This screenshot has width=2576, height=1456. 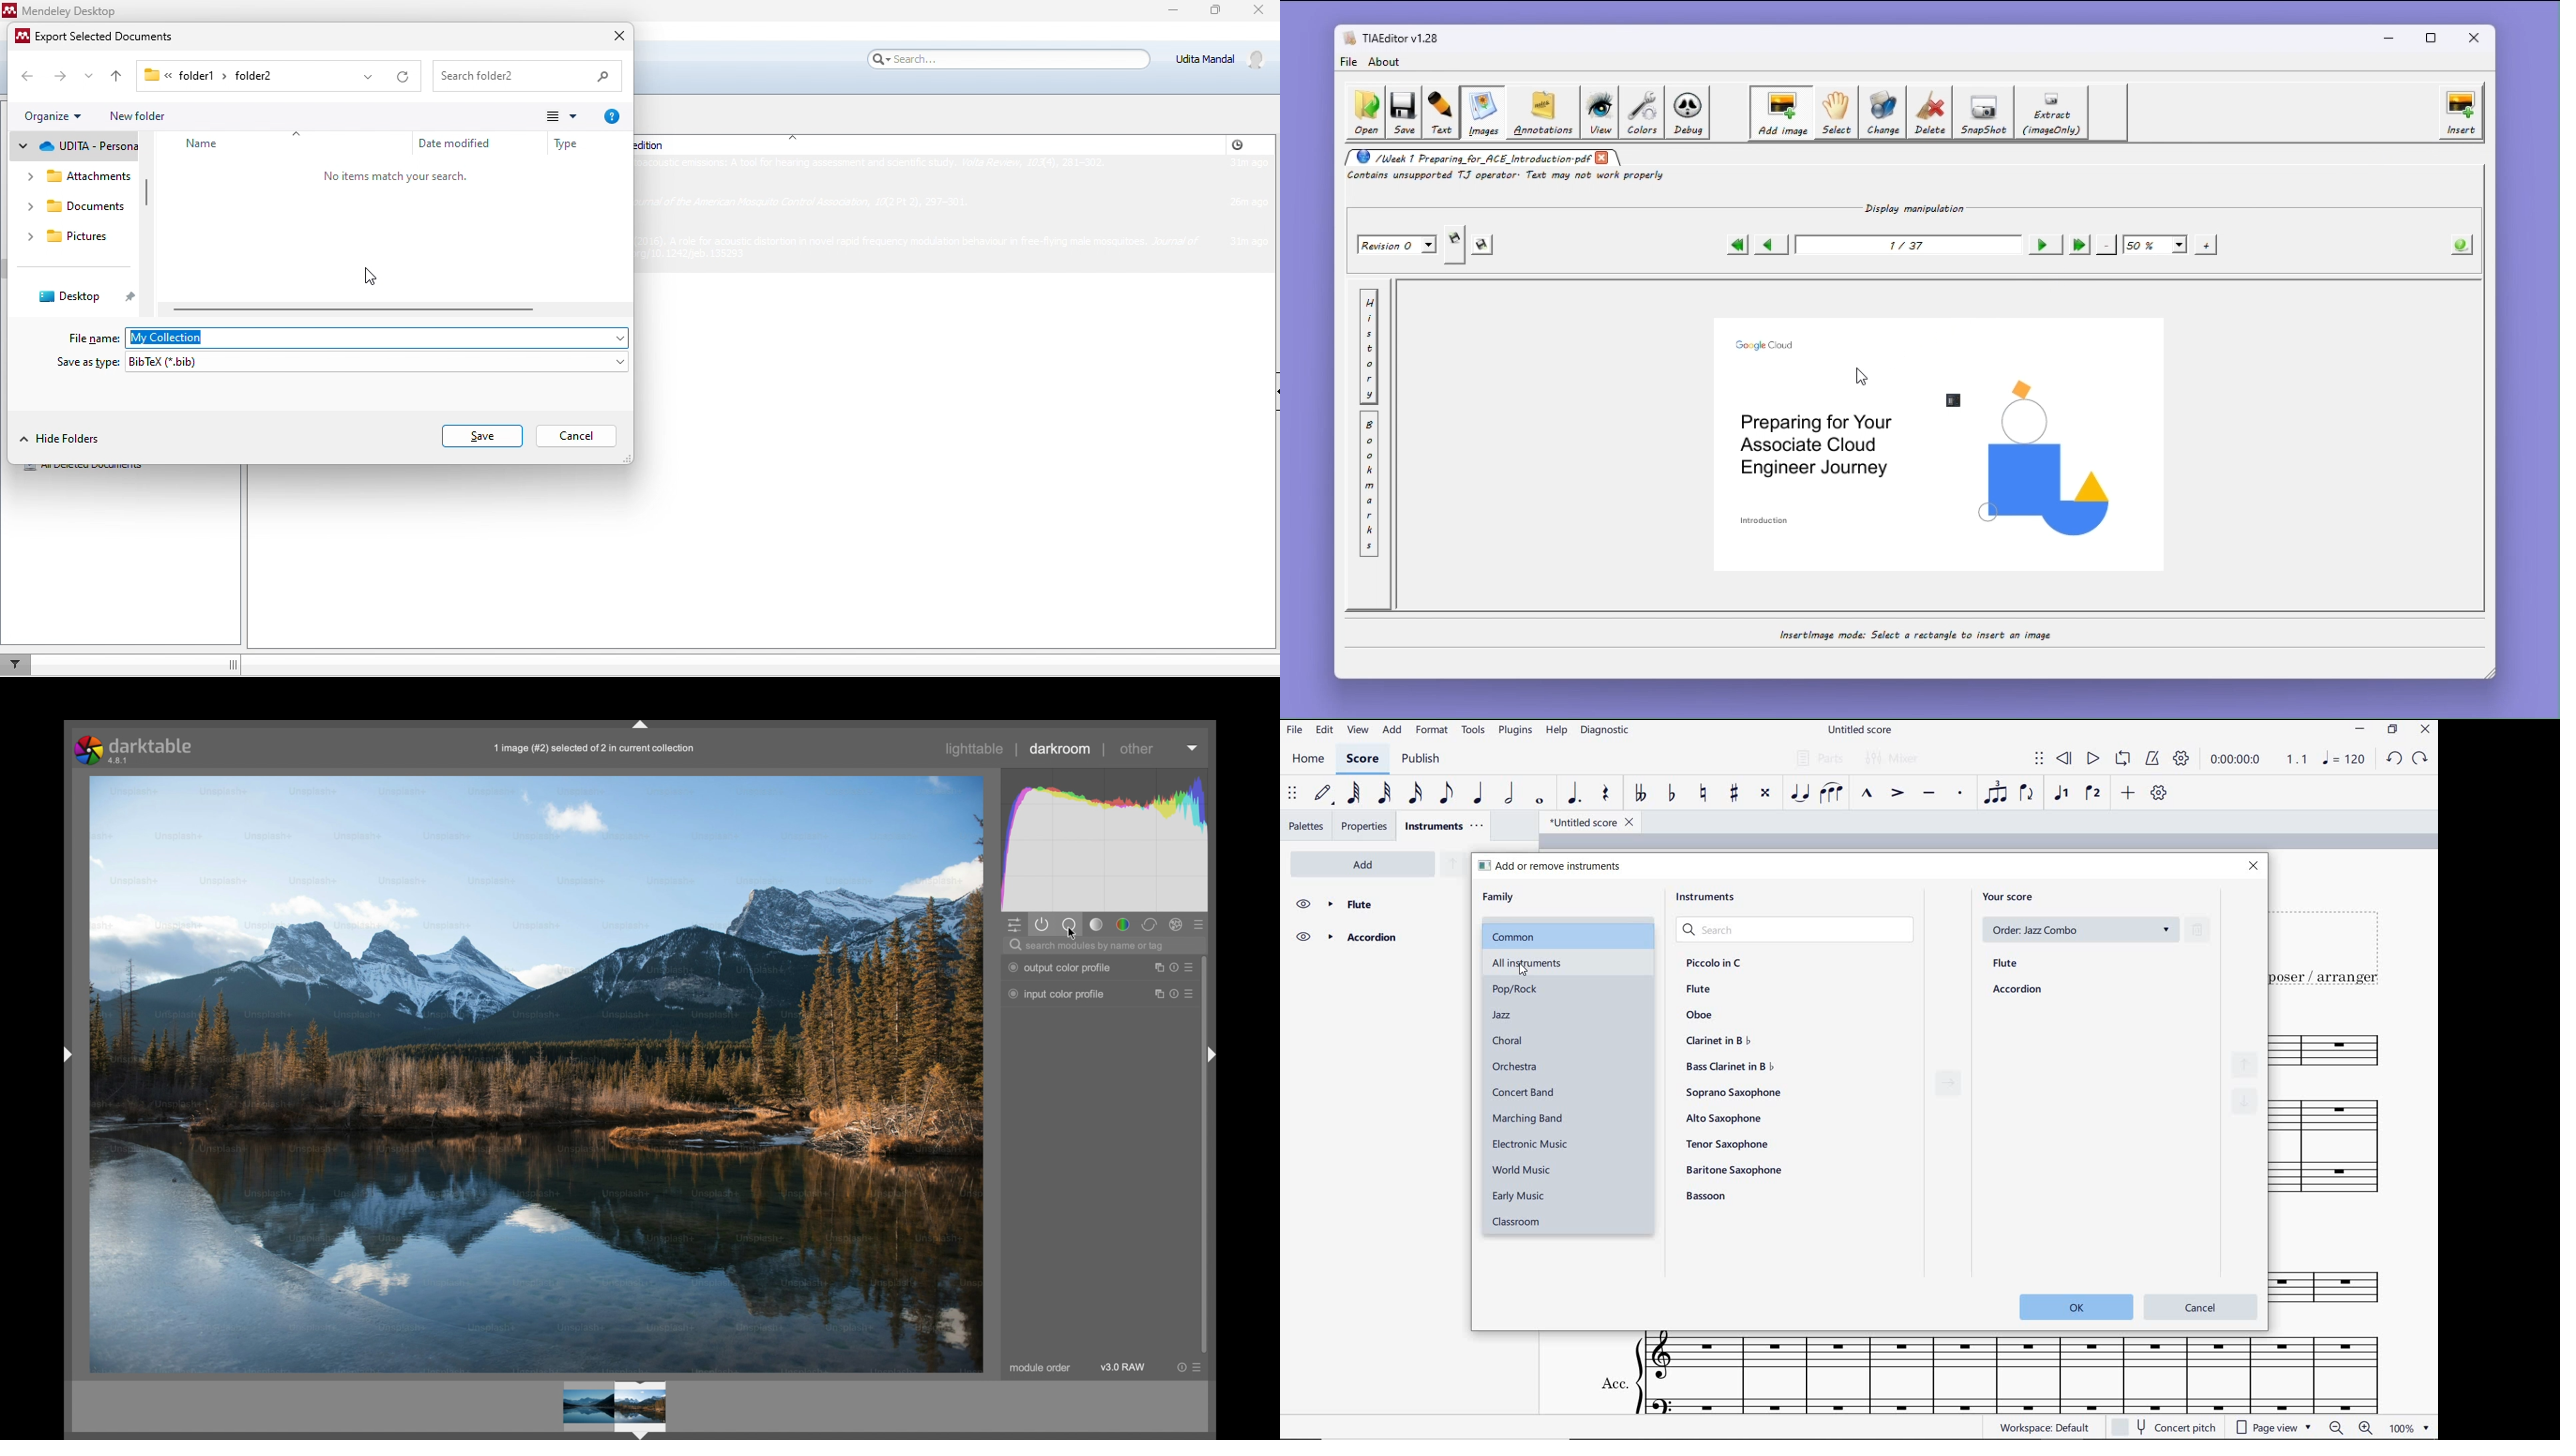 What do you see at coordinates (1192, 994) in the screenshot?
I see `presets` at bounding box center [1192, 994].